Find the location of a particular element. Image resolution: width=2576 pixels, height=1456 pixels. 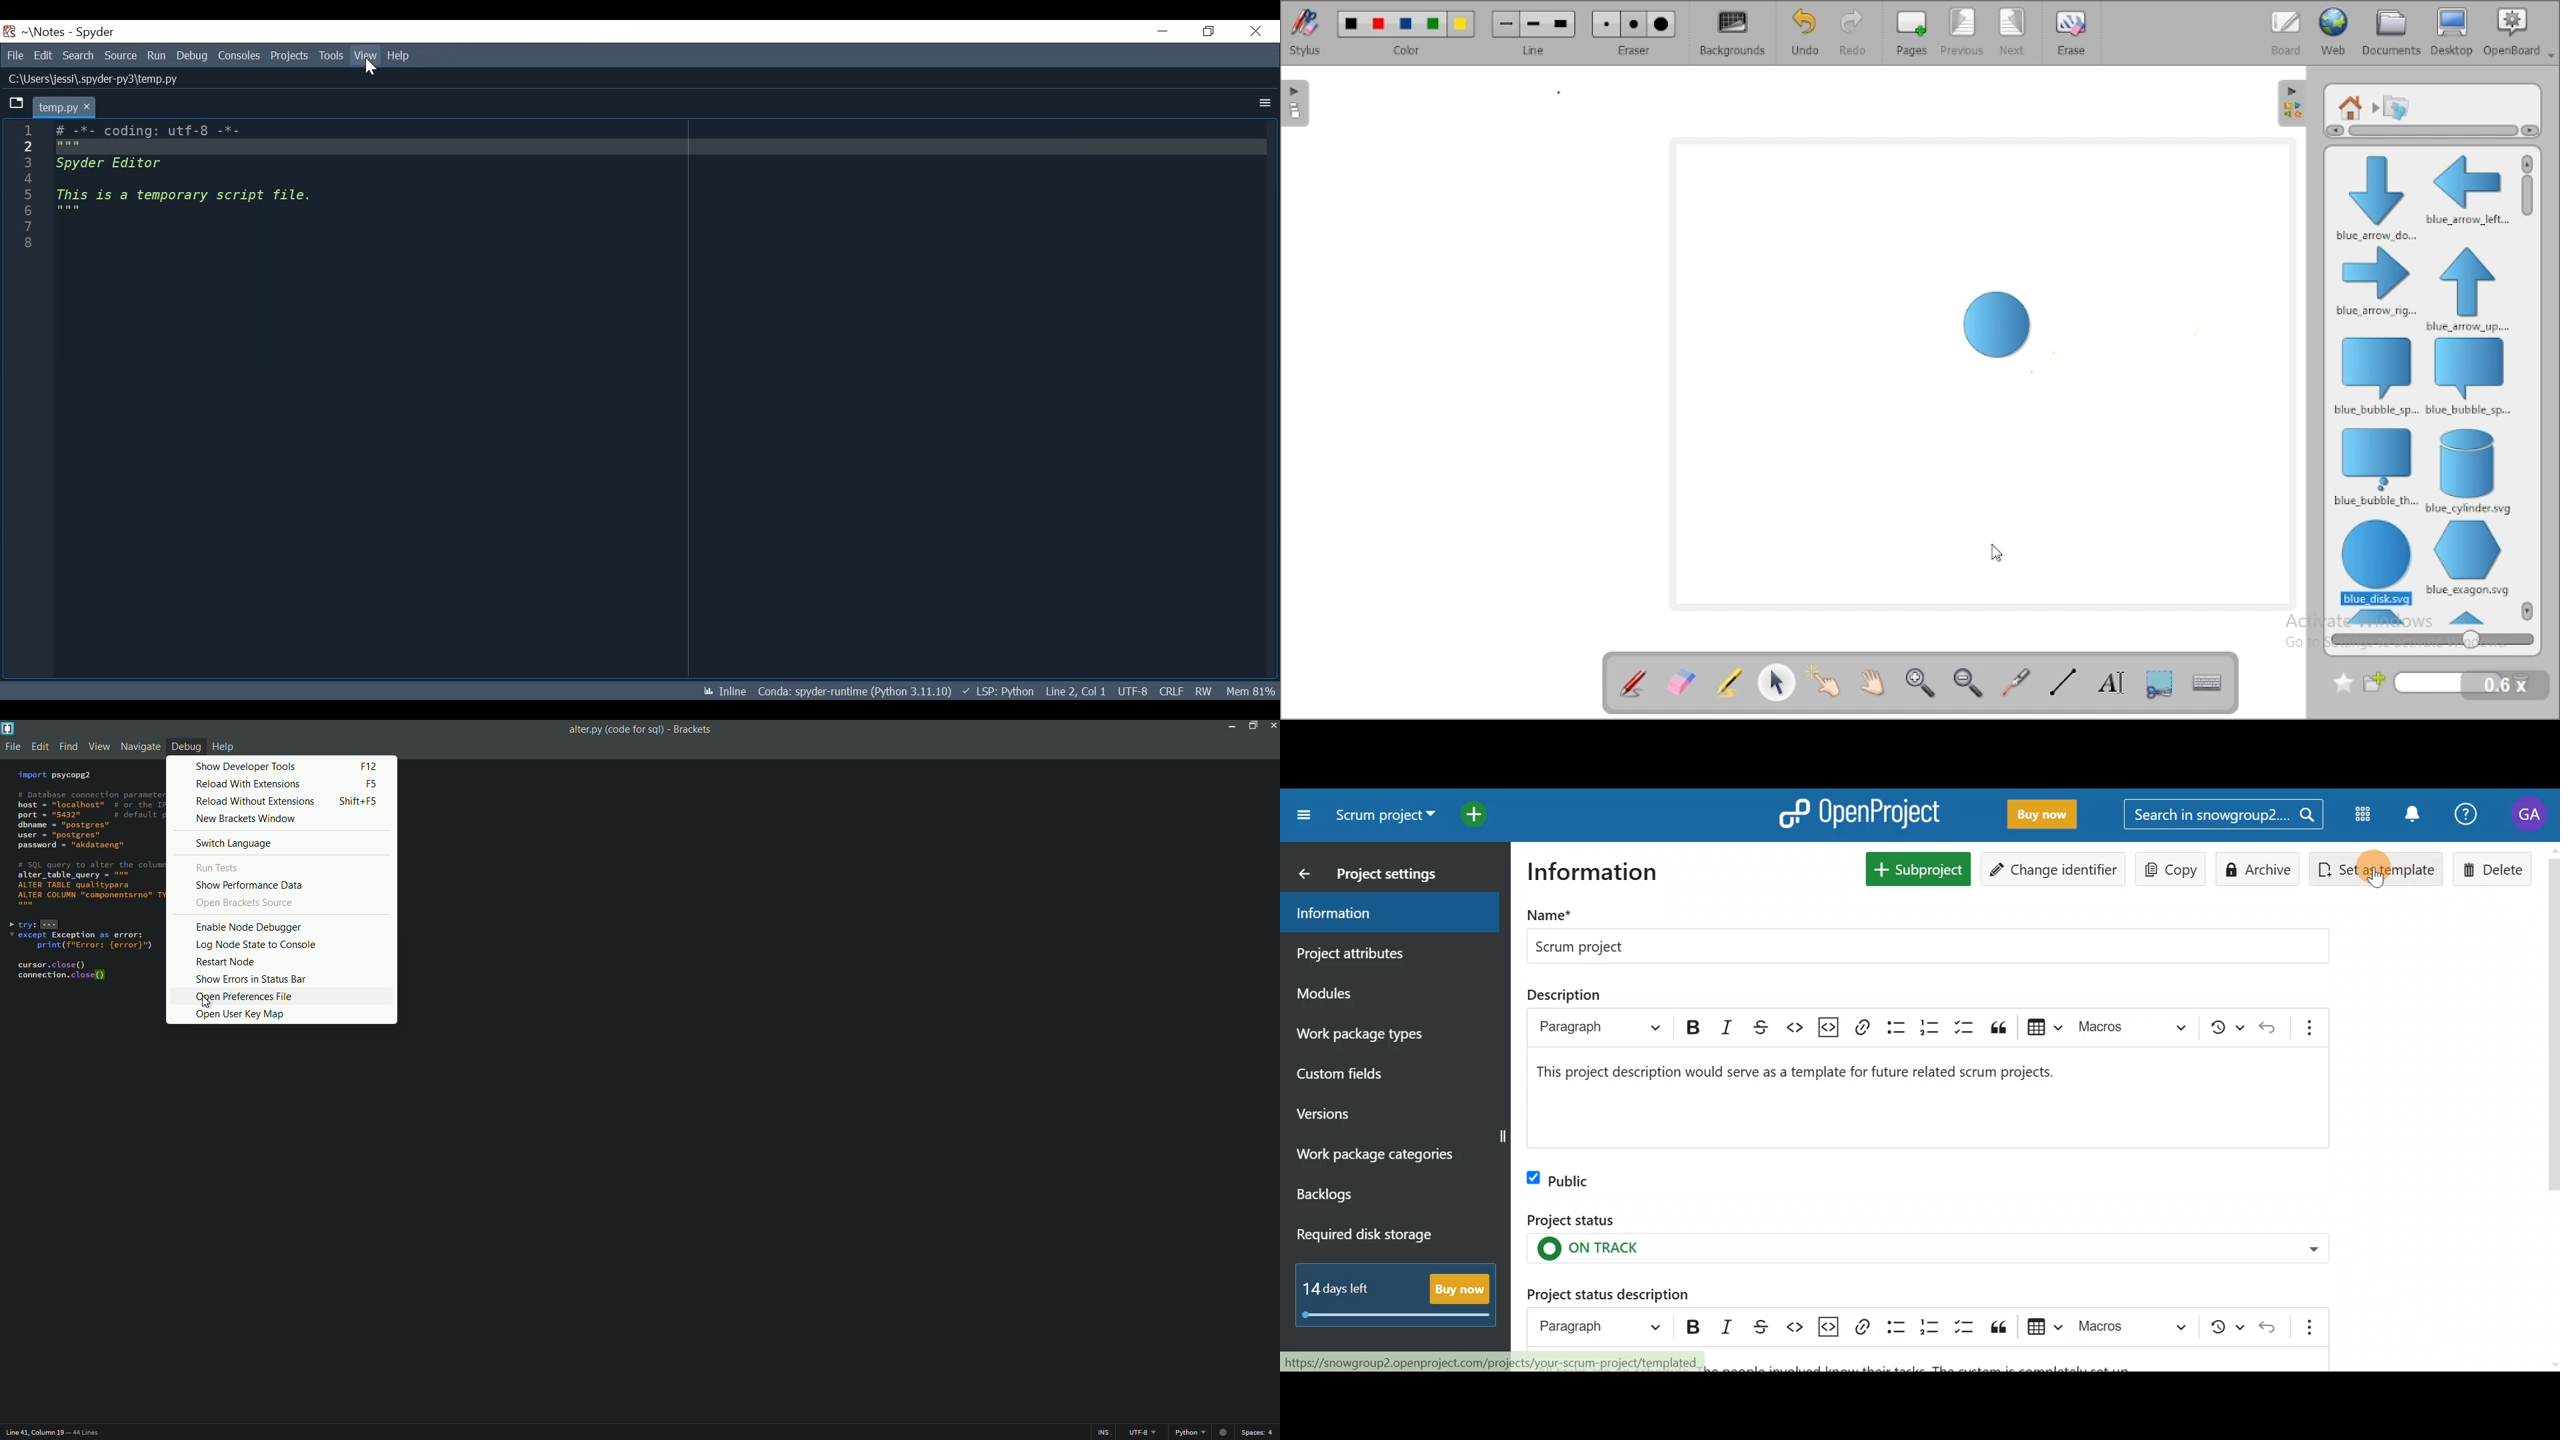

View menu is located at coordinates (99, 748).